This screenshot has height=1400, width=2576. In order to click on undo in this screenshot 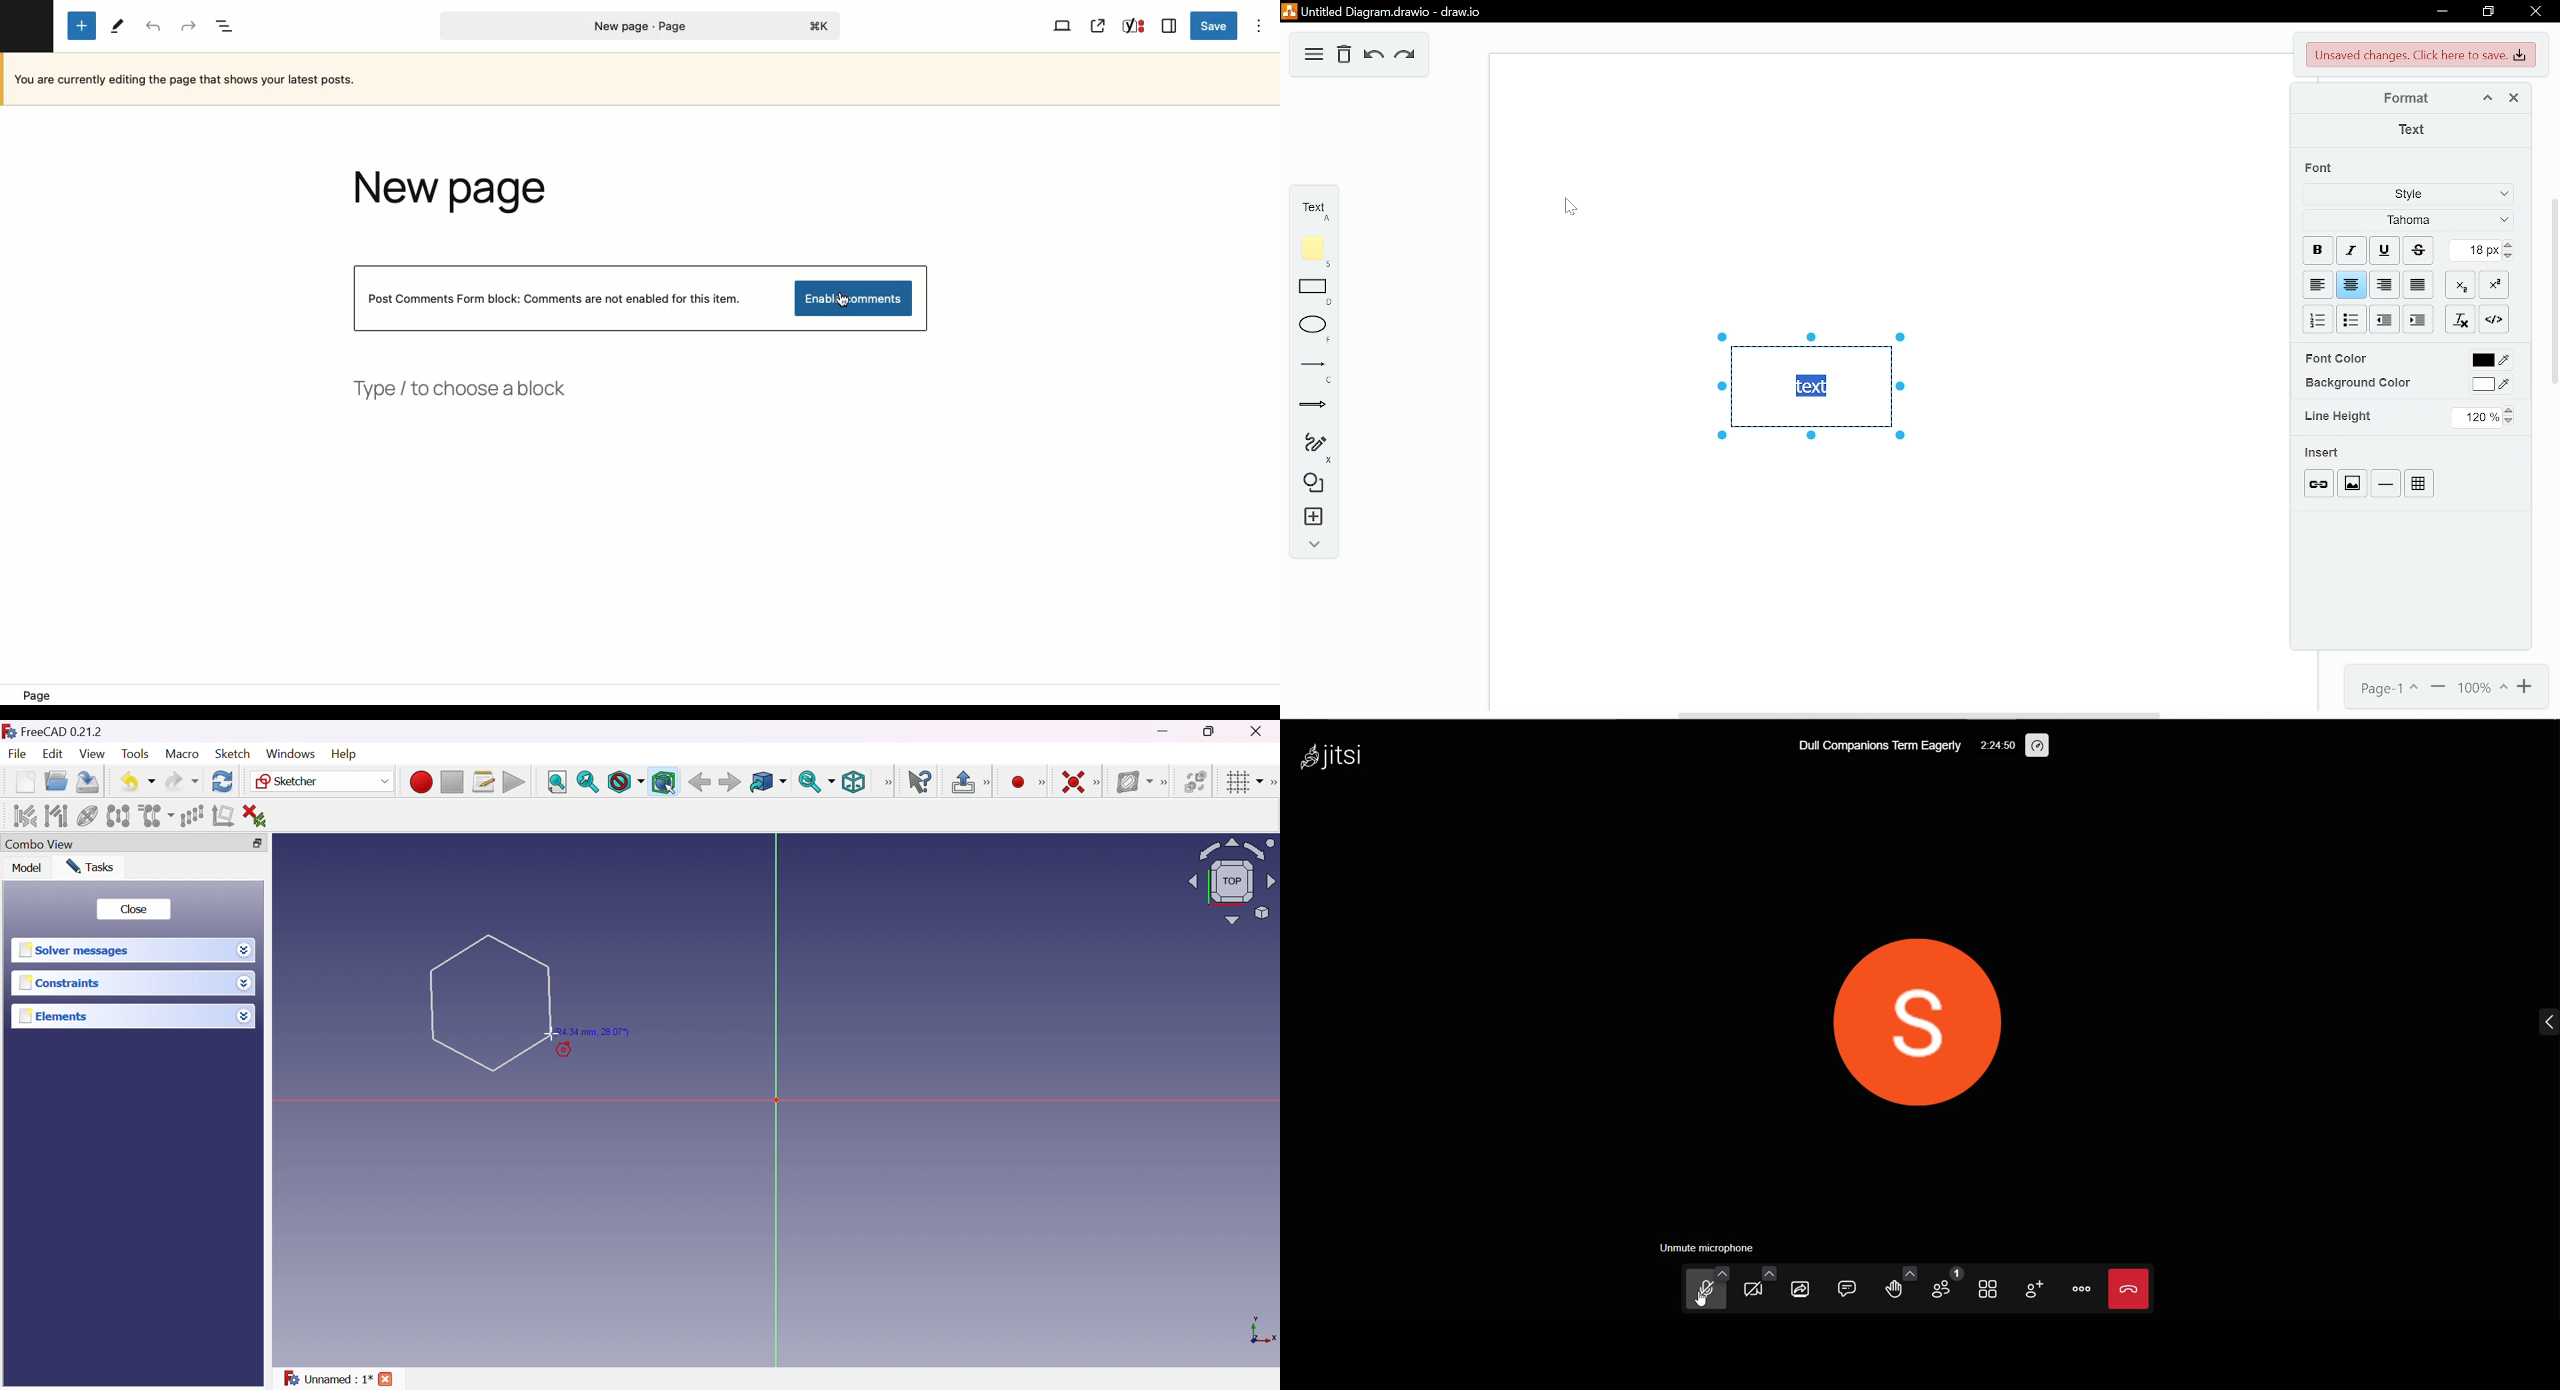, I will do `click(1372, 56)`.